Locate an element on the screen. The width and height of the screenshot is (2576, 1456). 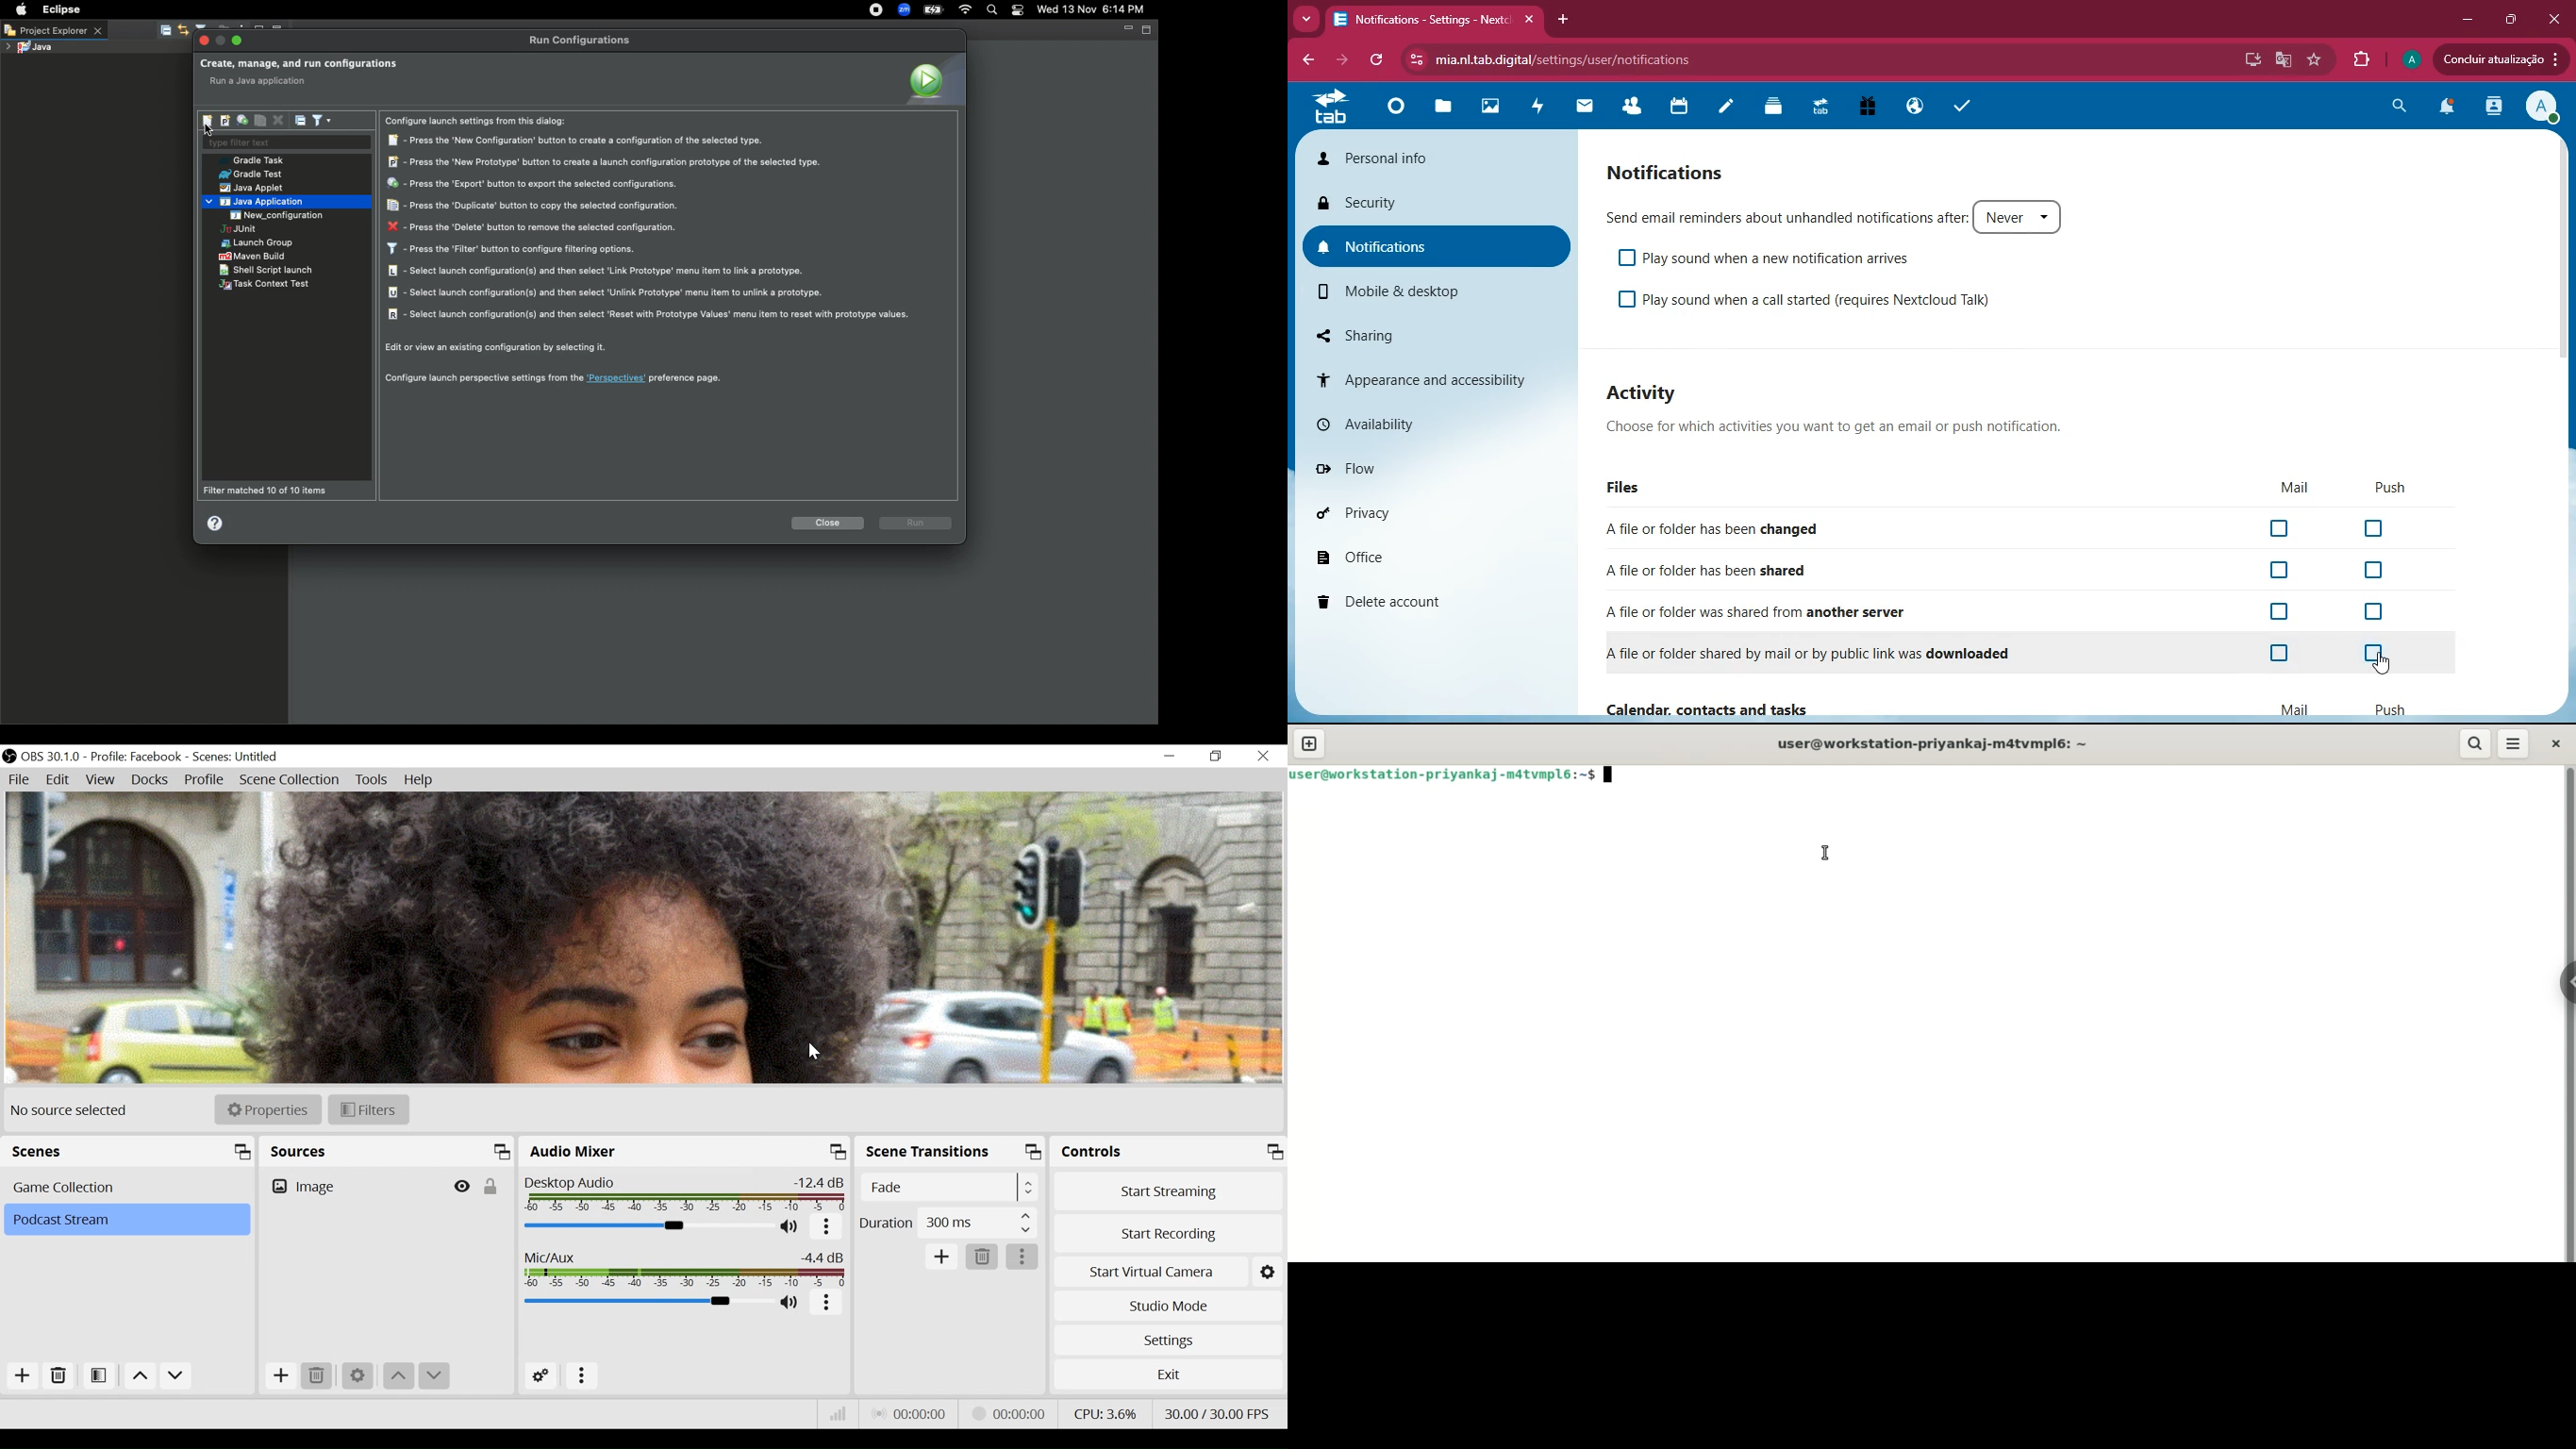
off is located at coordinates (2374, 569).